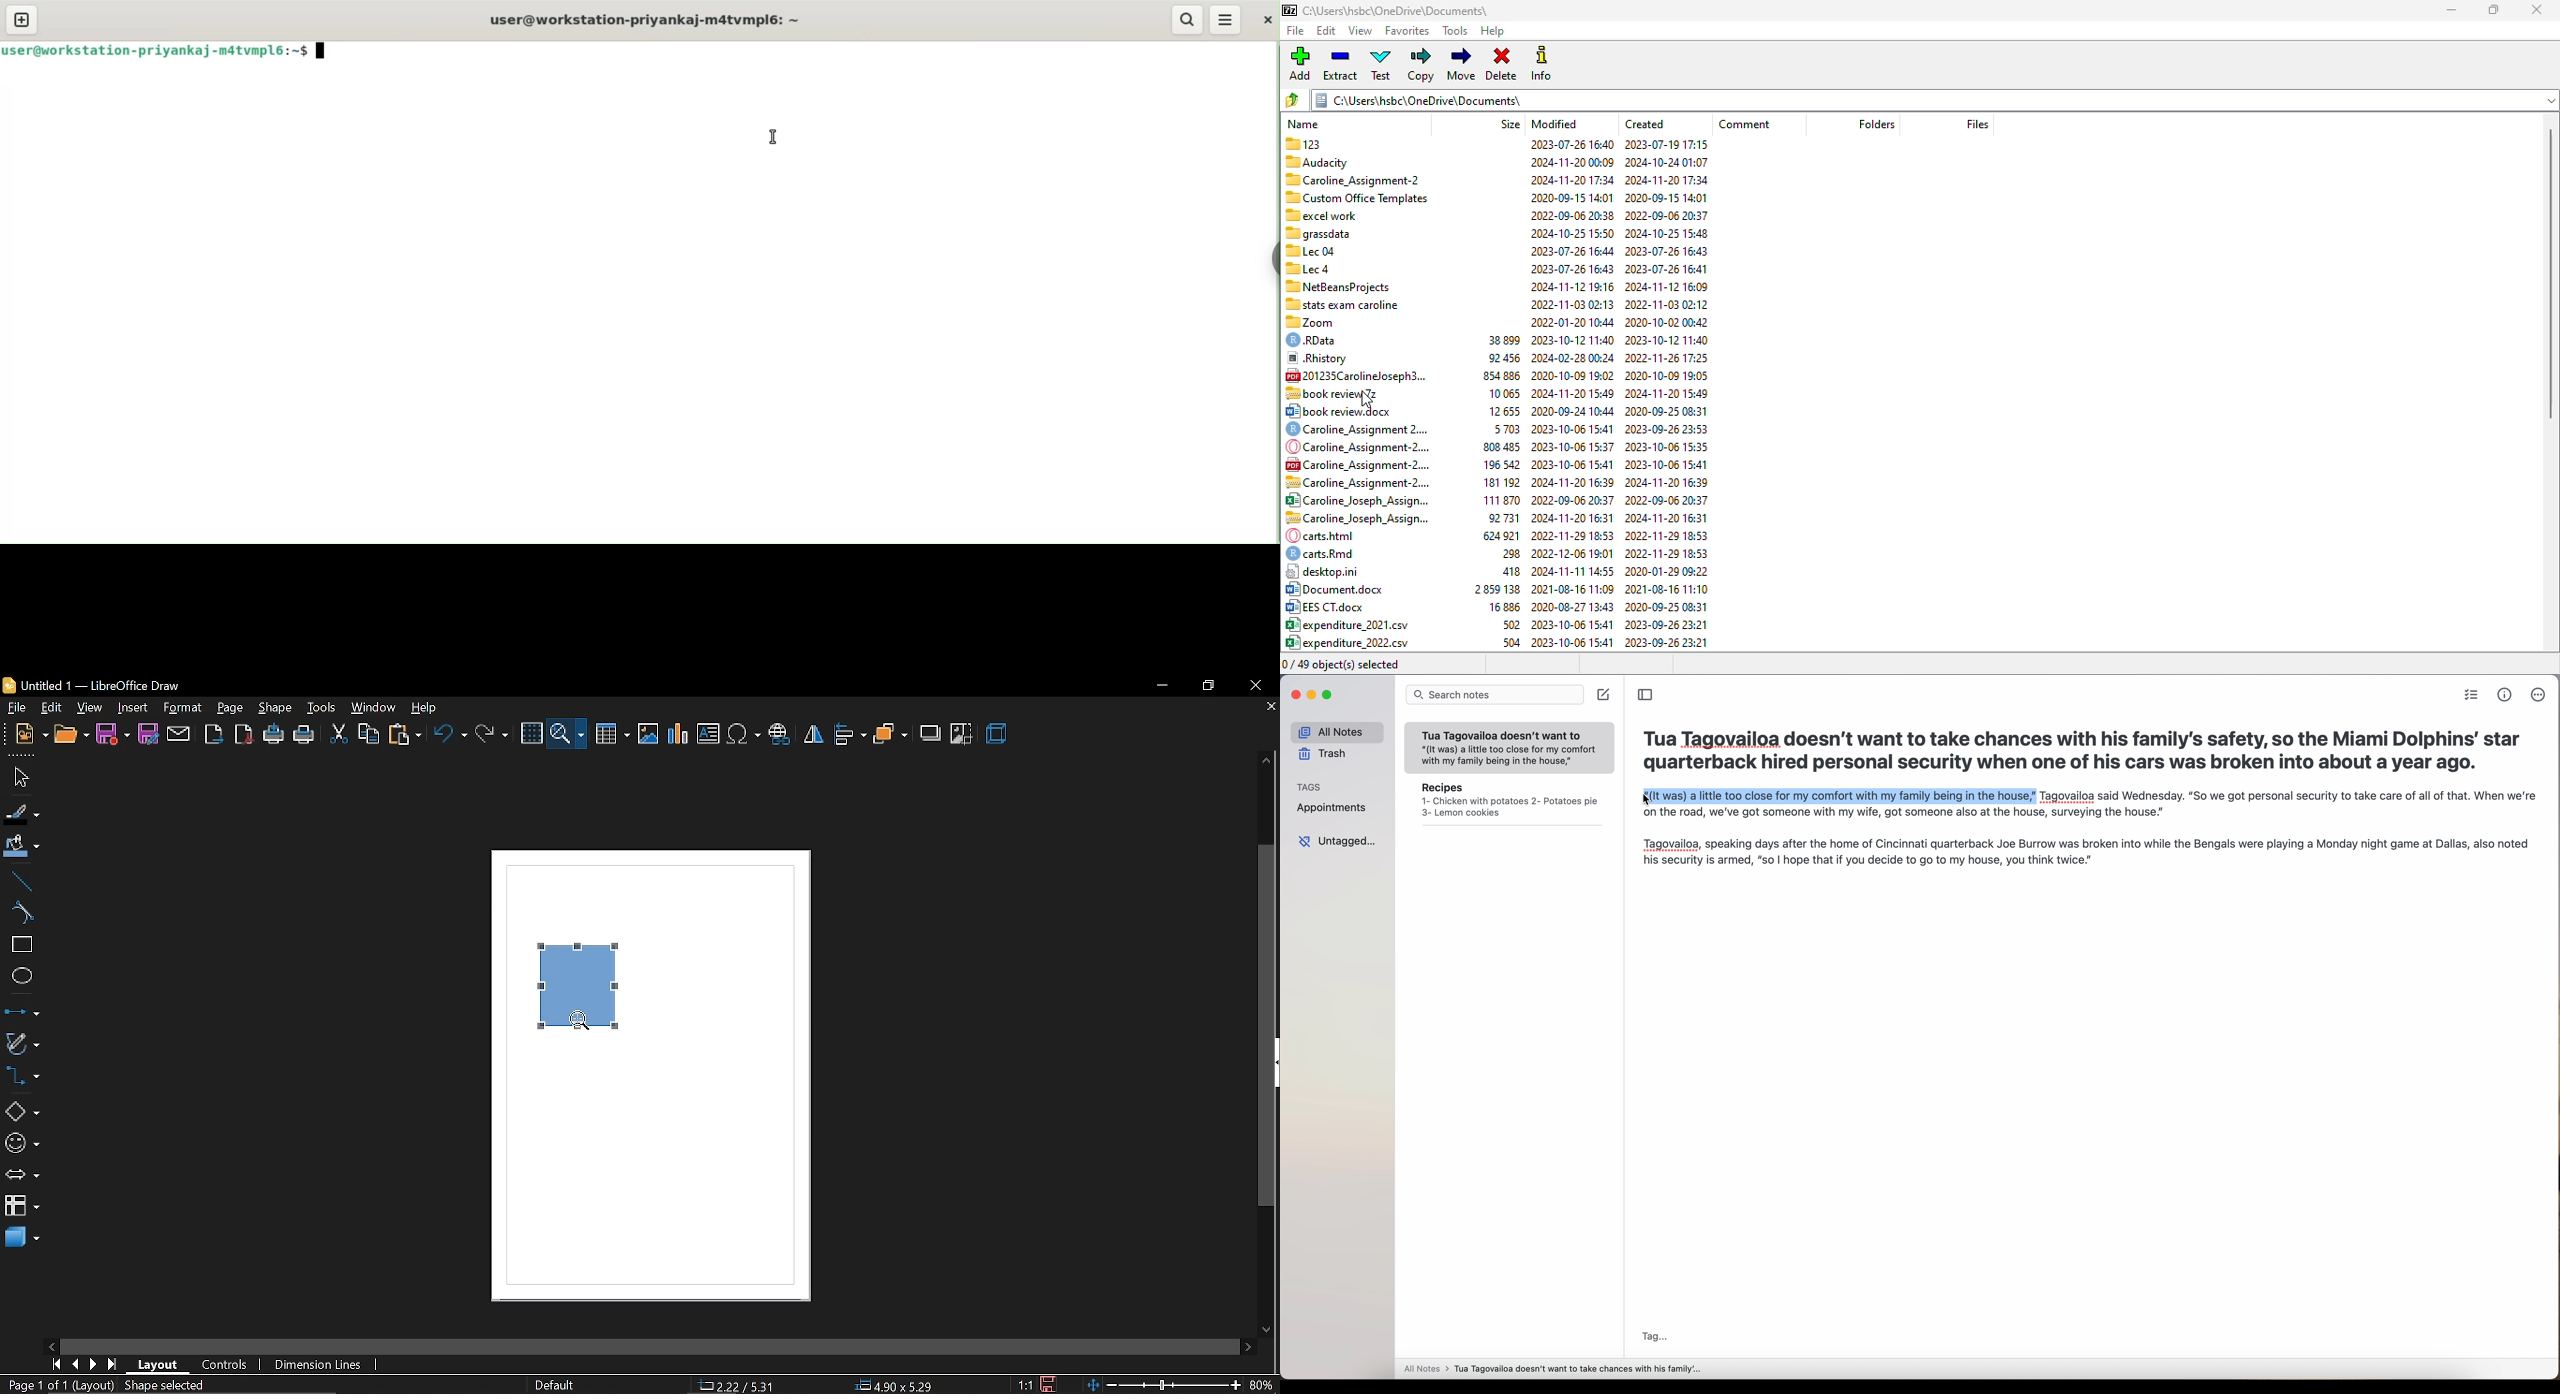  I want to click on new tab, so click(22, 18).